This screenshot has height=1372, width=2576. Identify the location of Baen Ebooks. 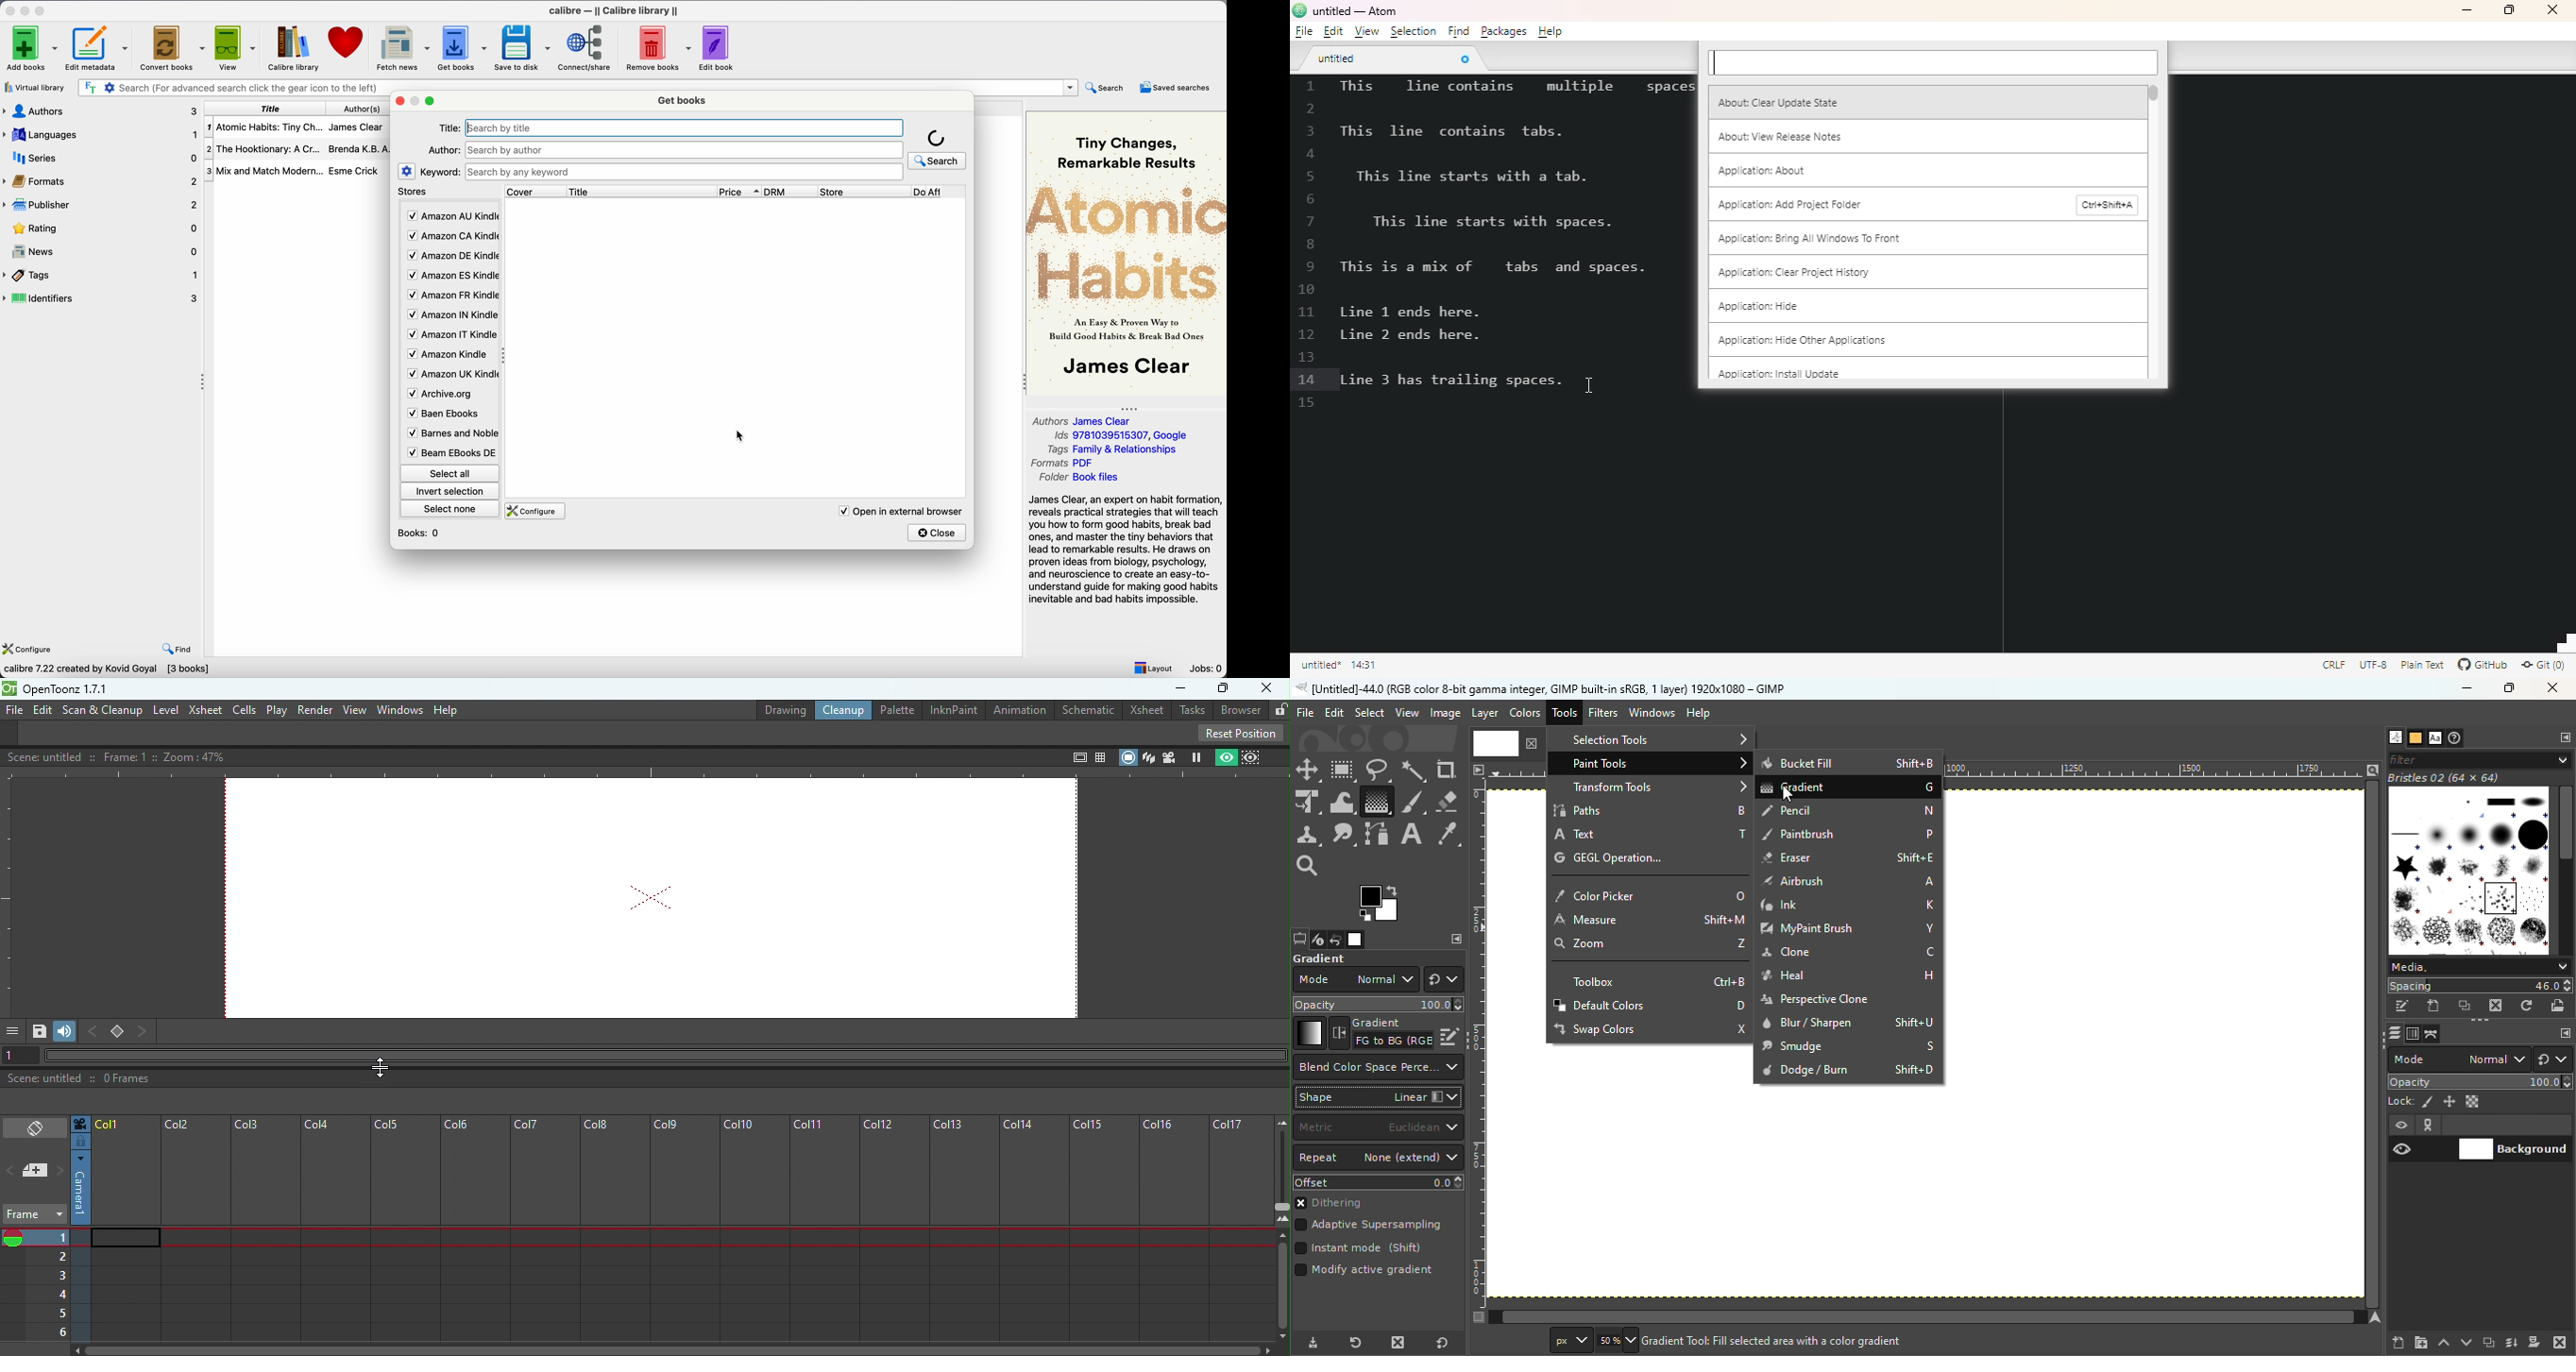
(447, 416).